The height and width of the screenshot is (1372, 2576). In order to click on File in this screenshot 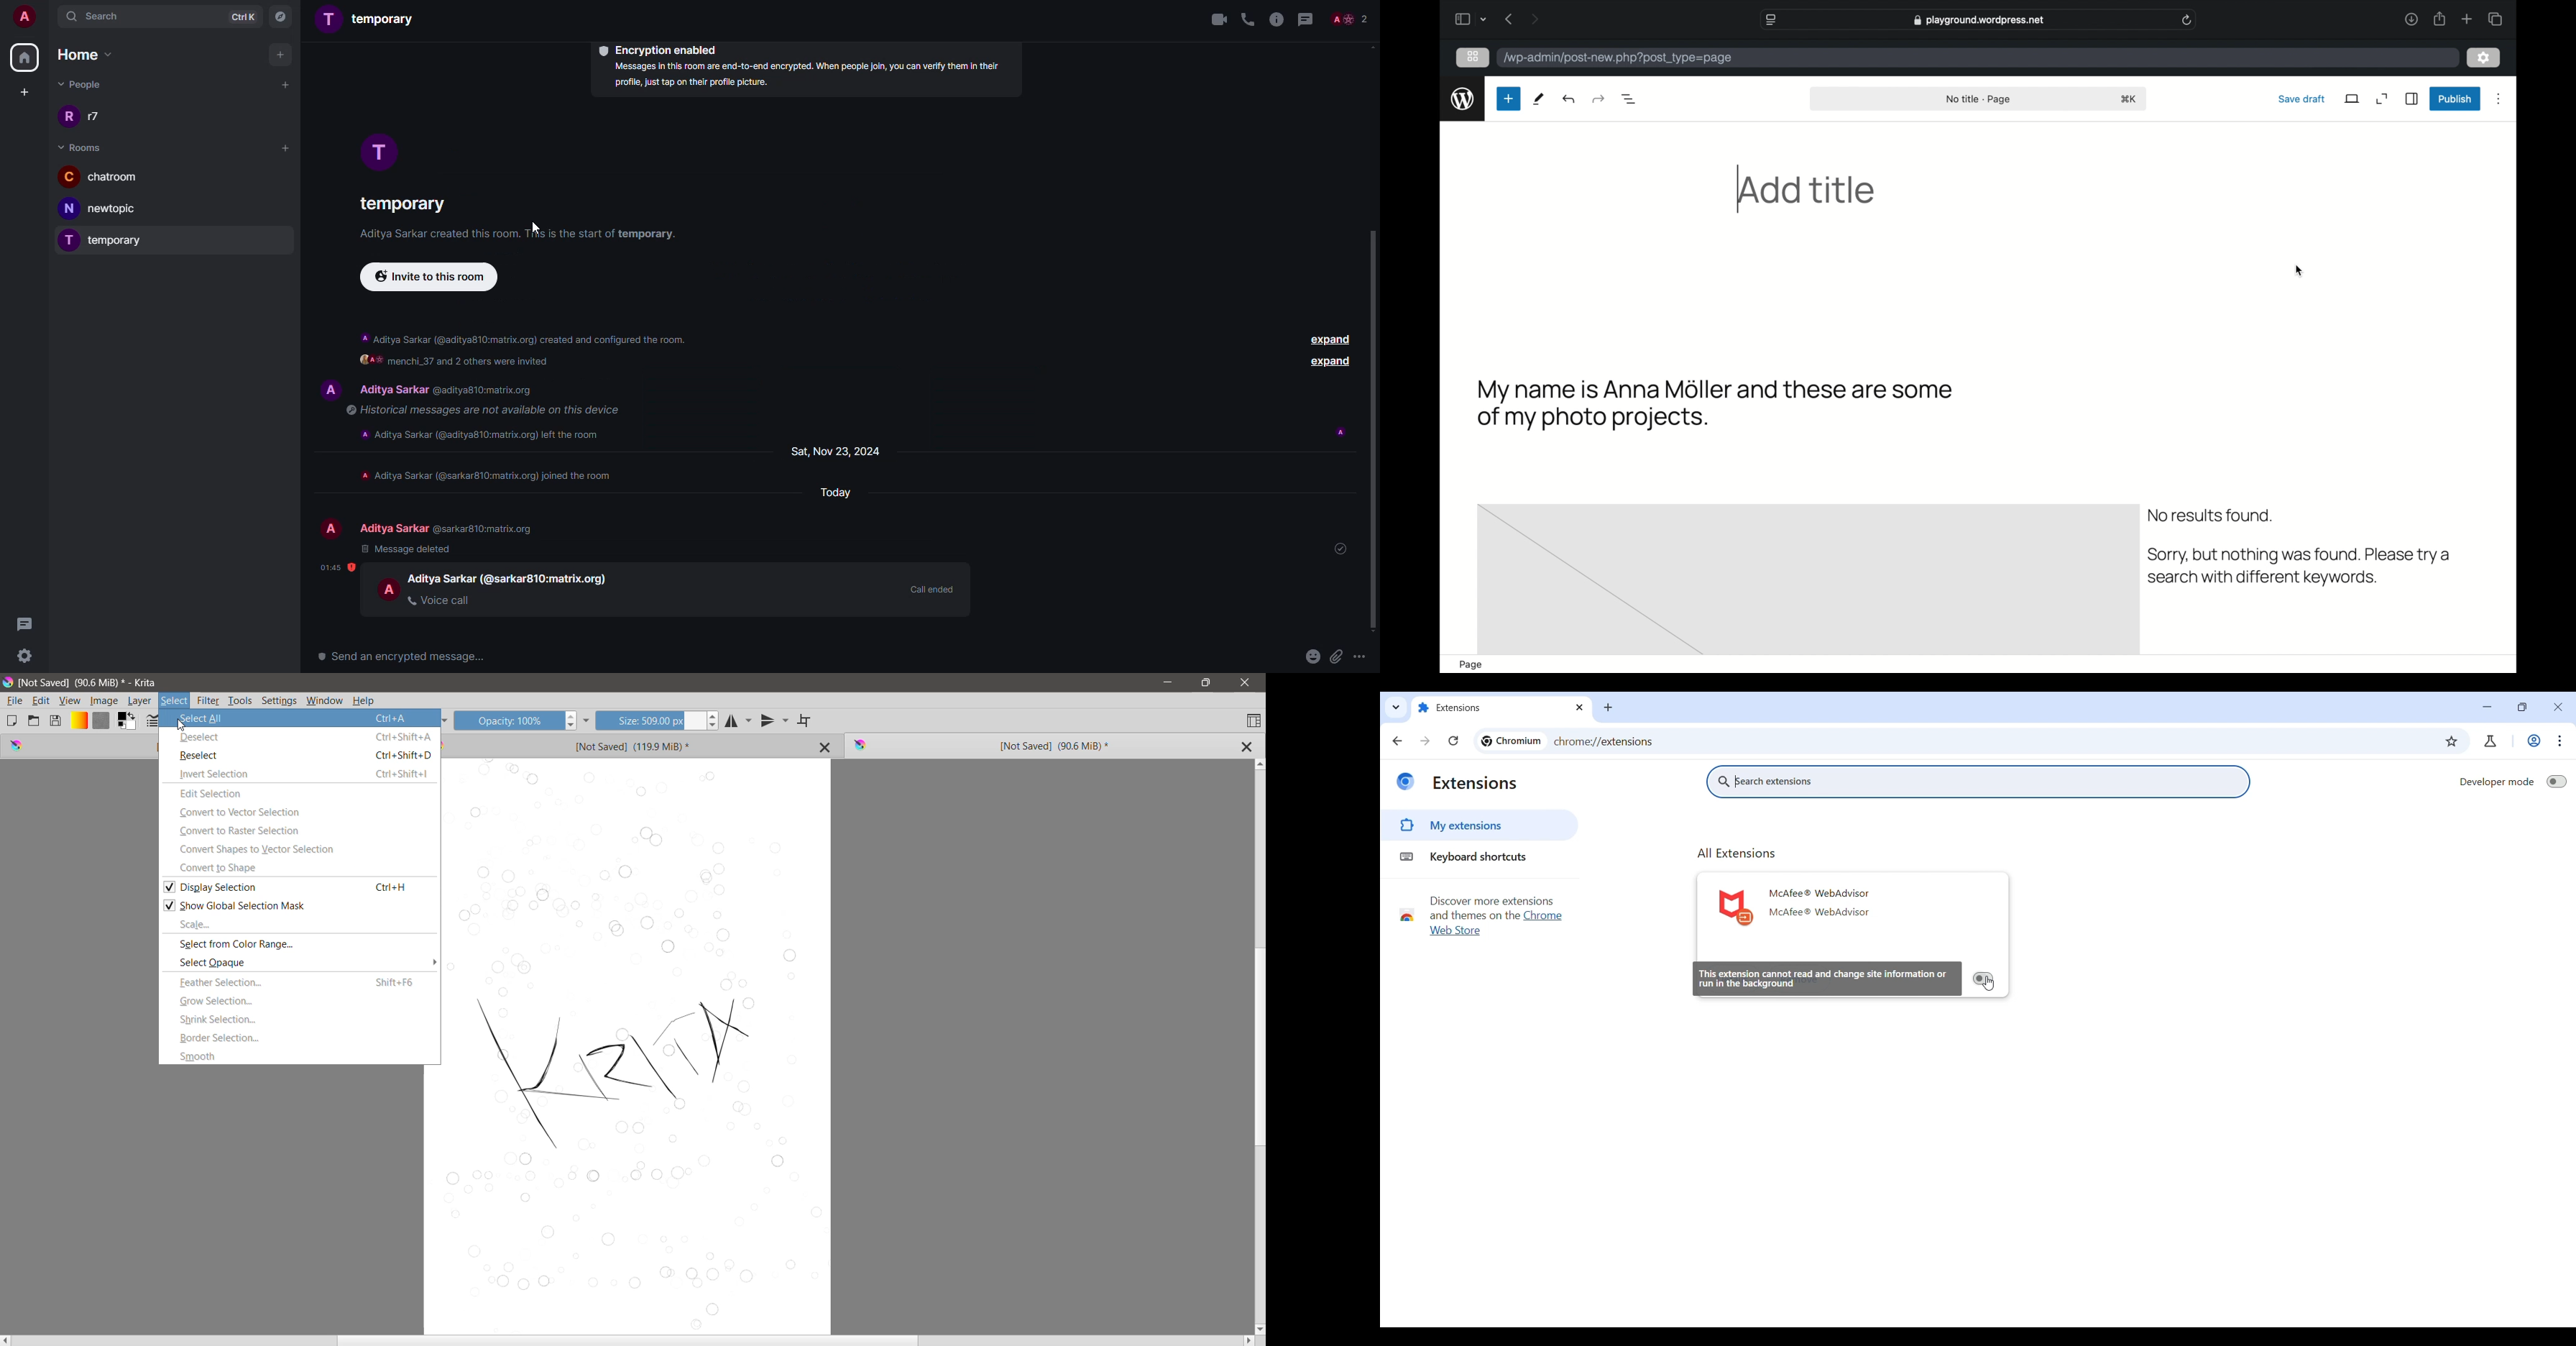, I will do `click(15, 701)`.